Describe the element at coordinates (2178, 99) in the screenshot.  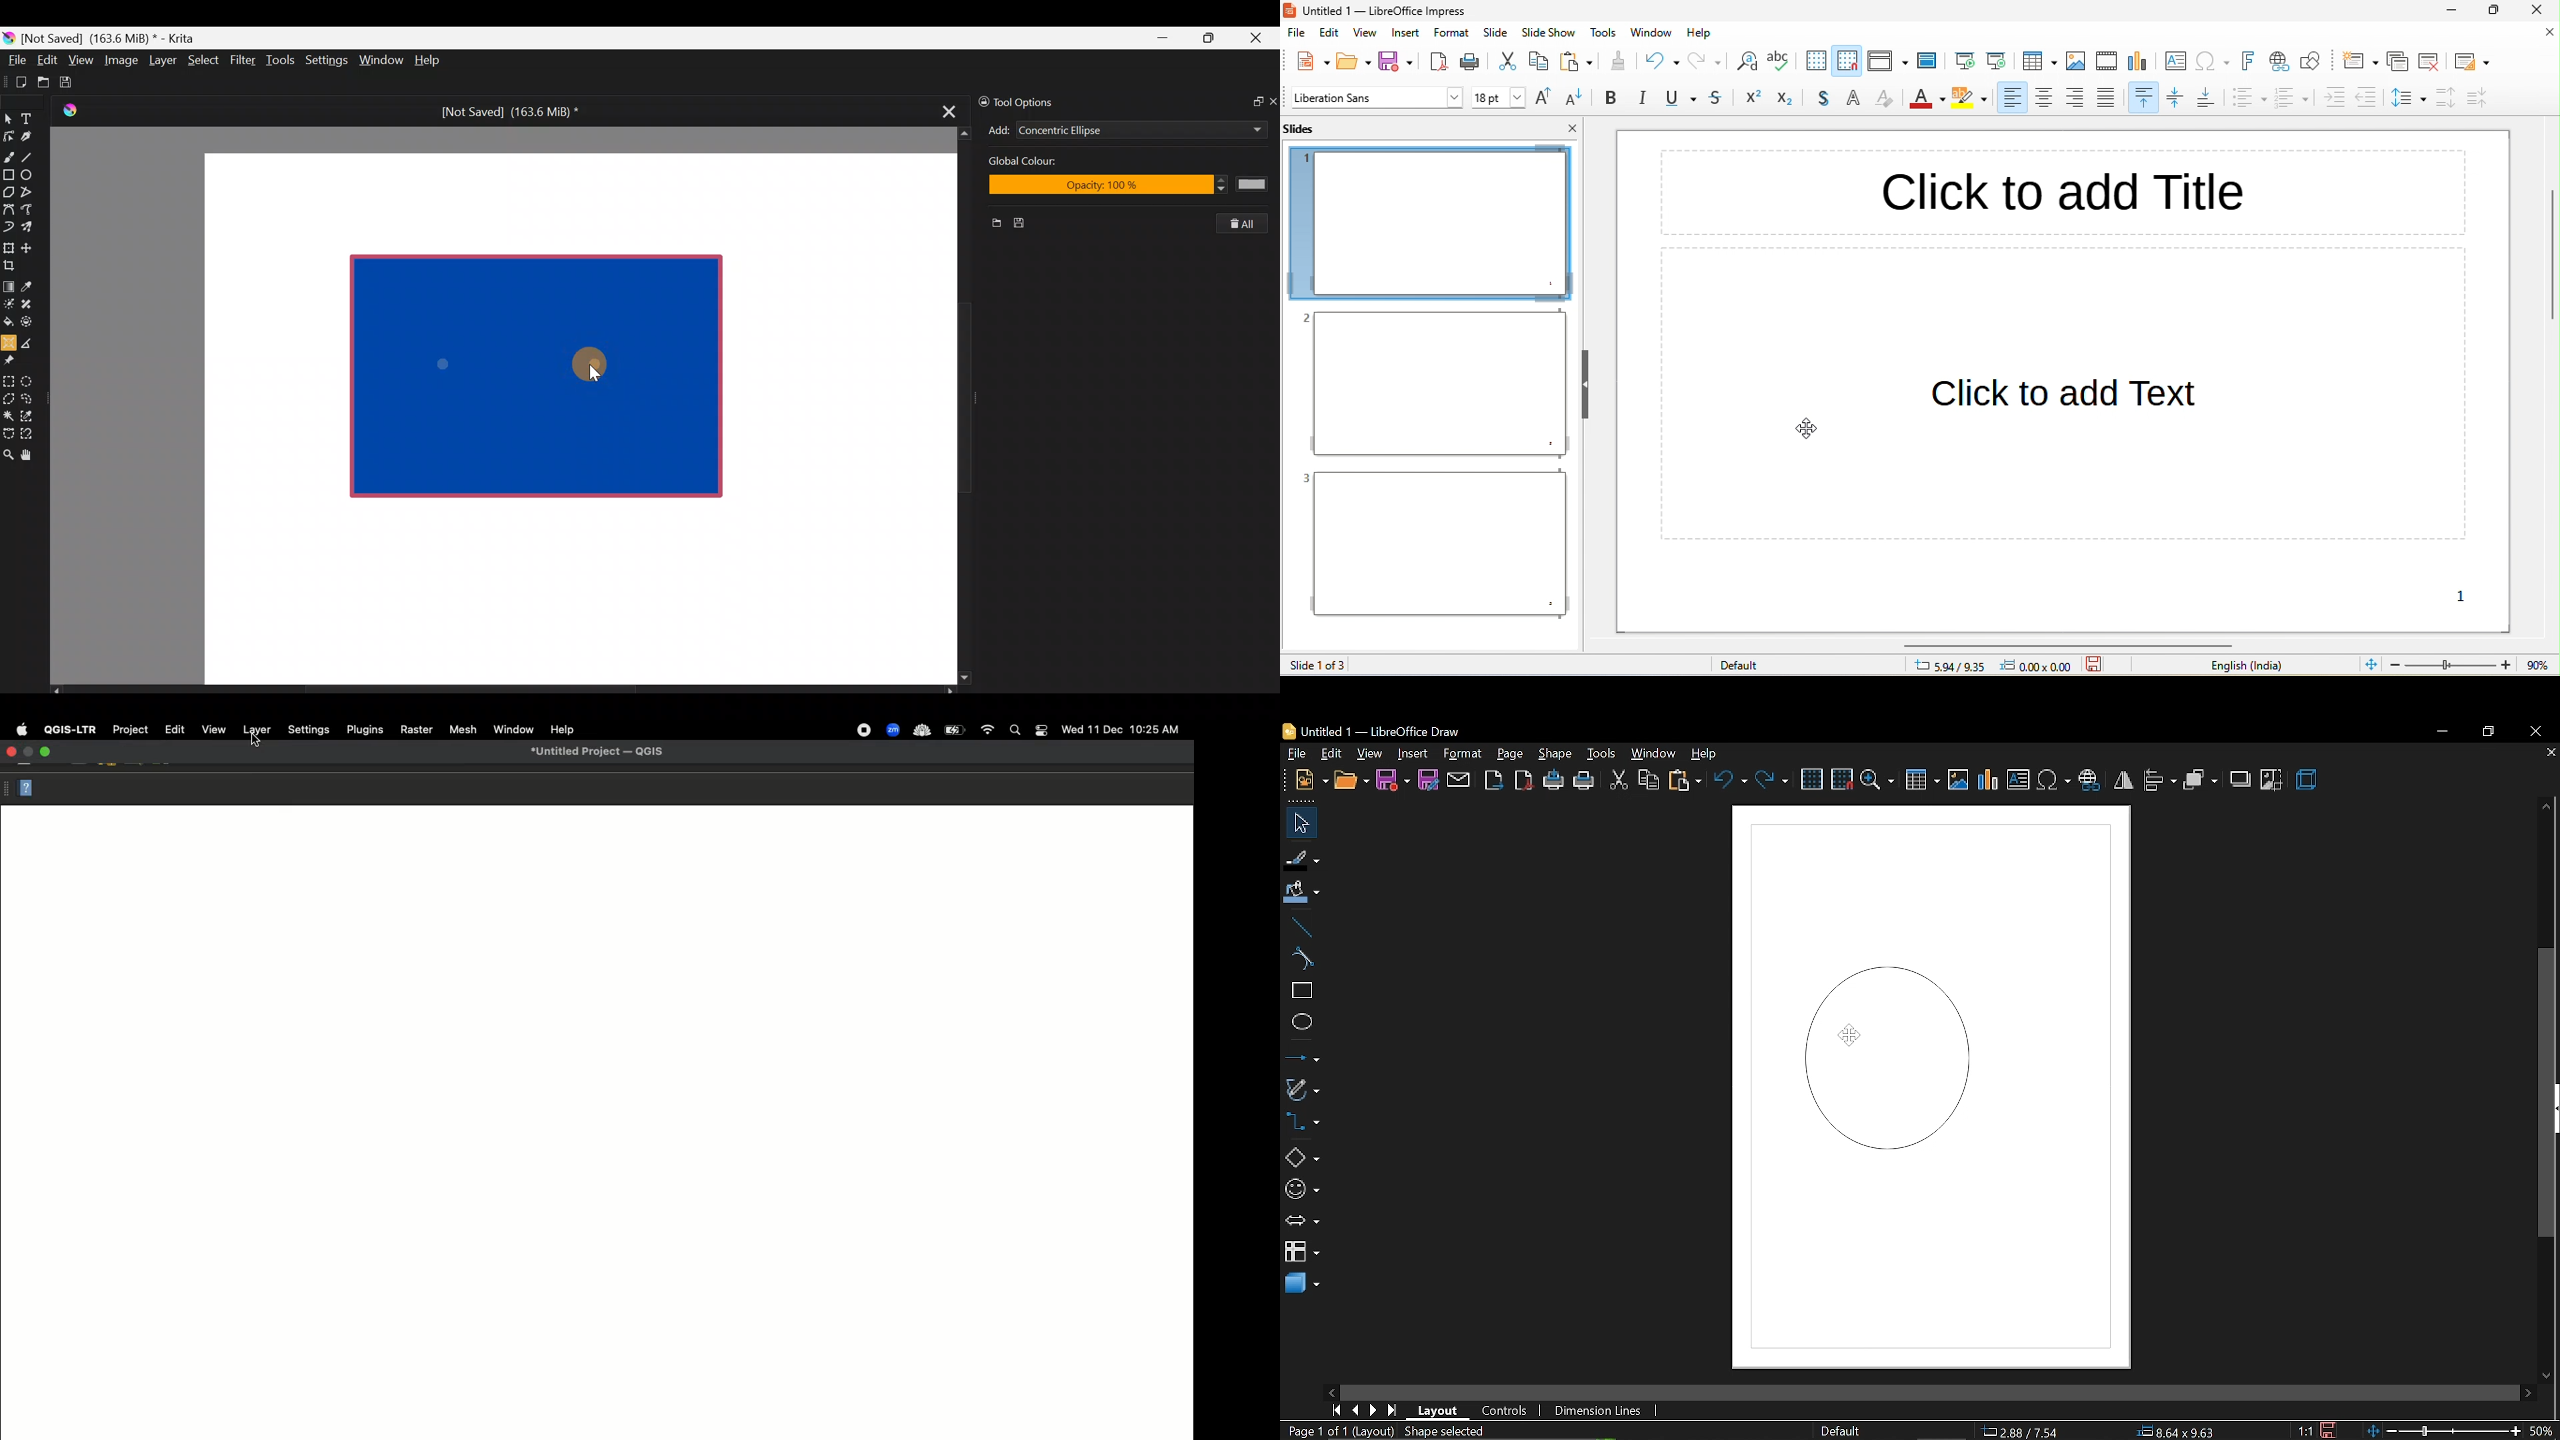
I see `center vertically` at that location.